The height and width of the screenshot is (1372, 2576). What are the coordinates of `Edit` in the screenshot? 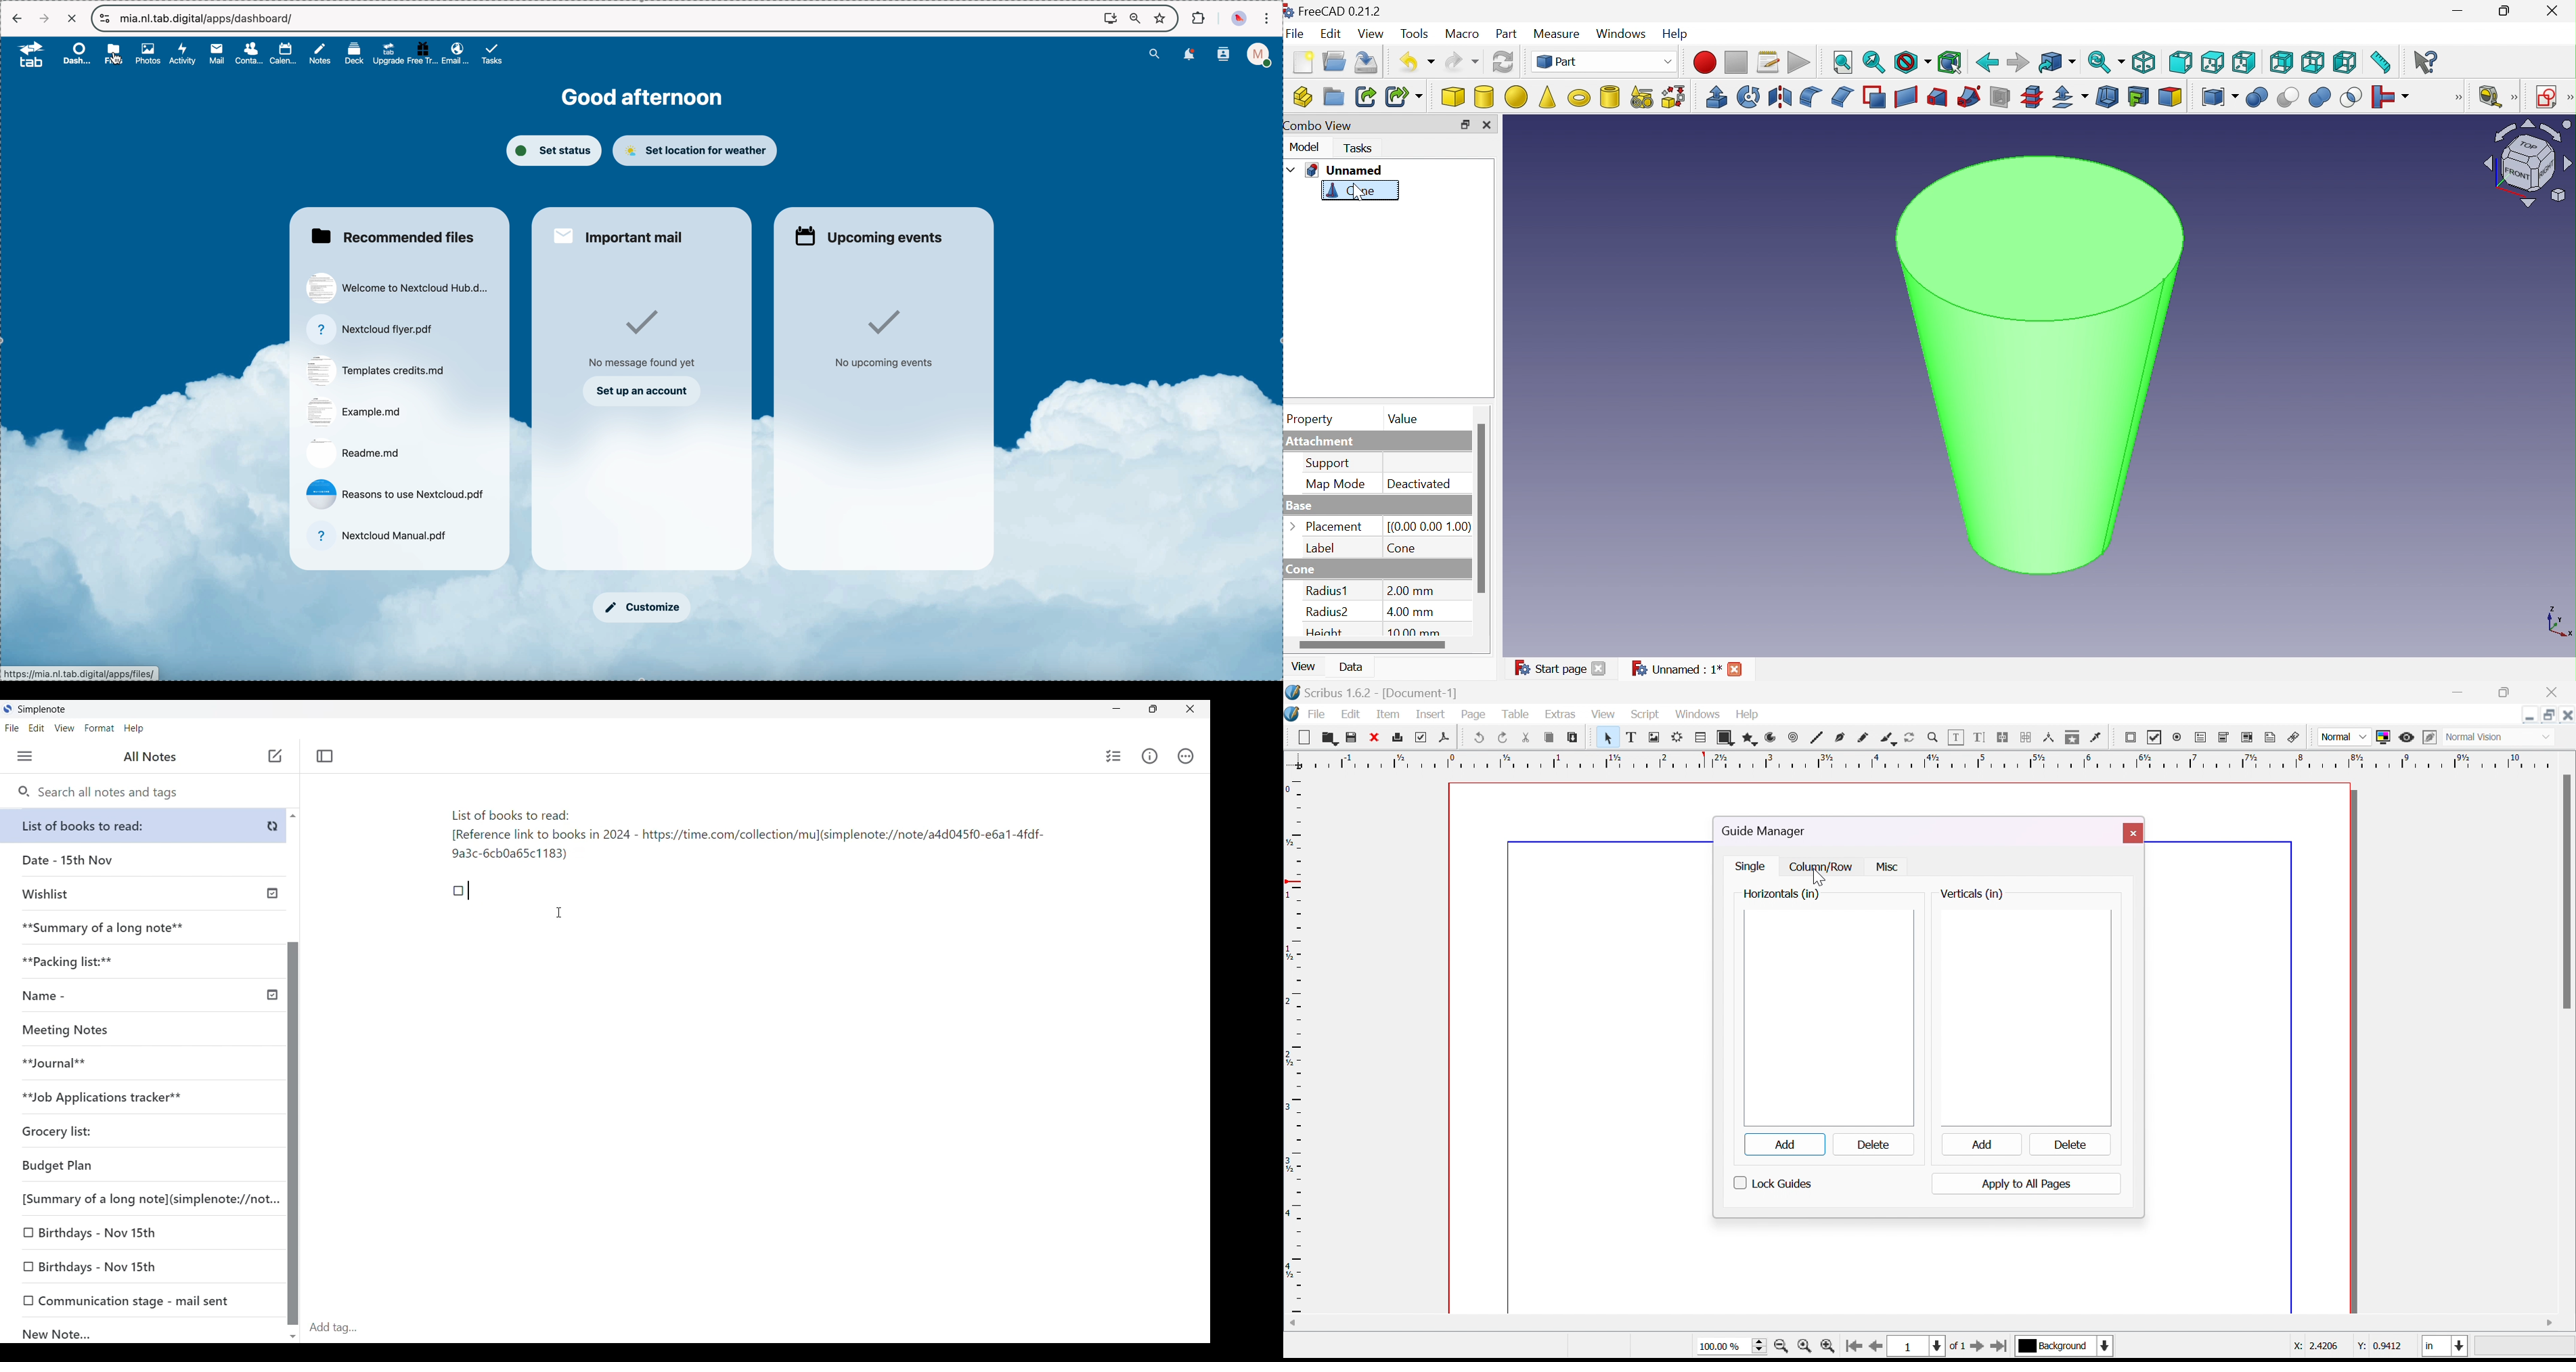 It's located at (1331, 35).